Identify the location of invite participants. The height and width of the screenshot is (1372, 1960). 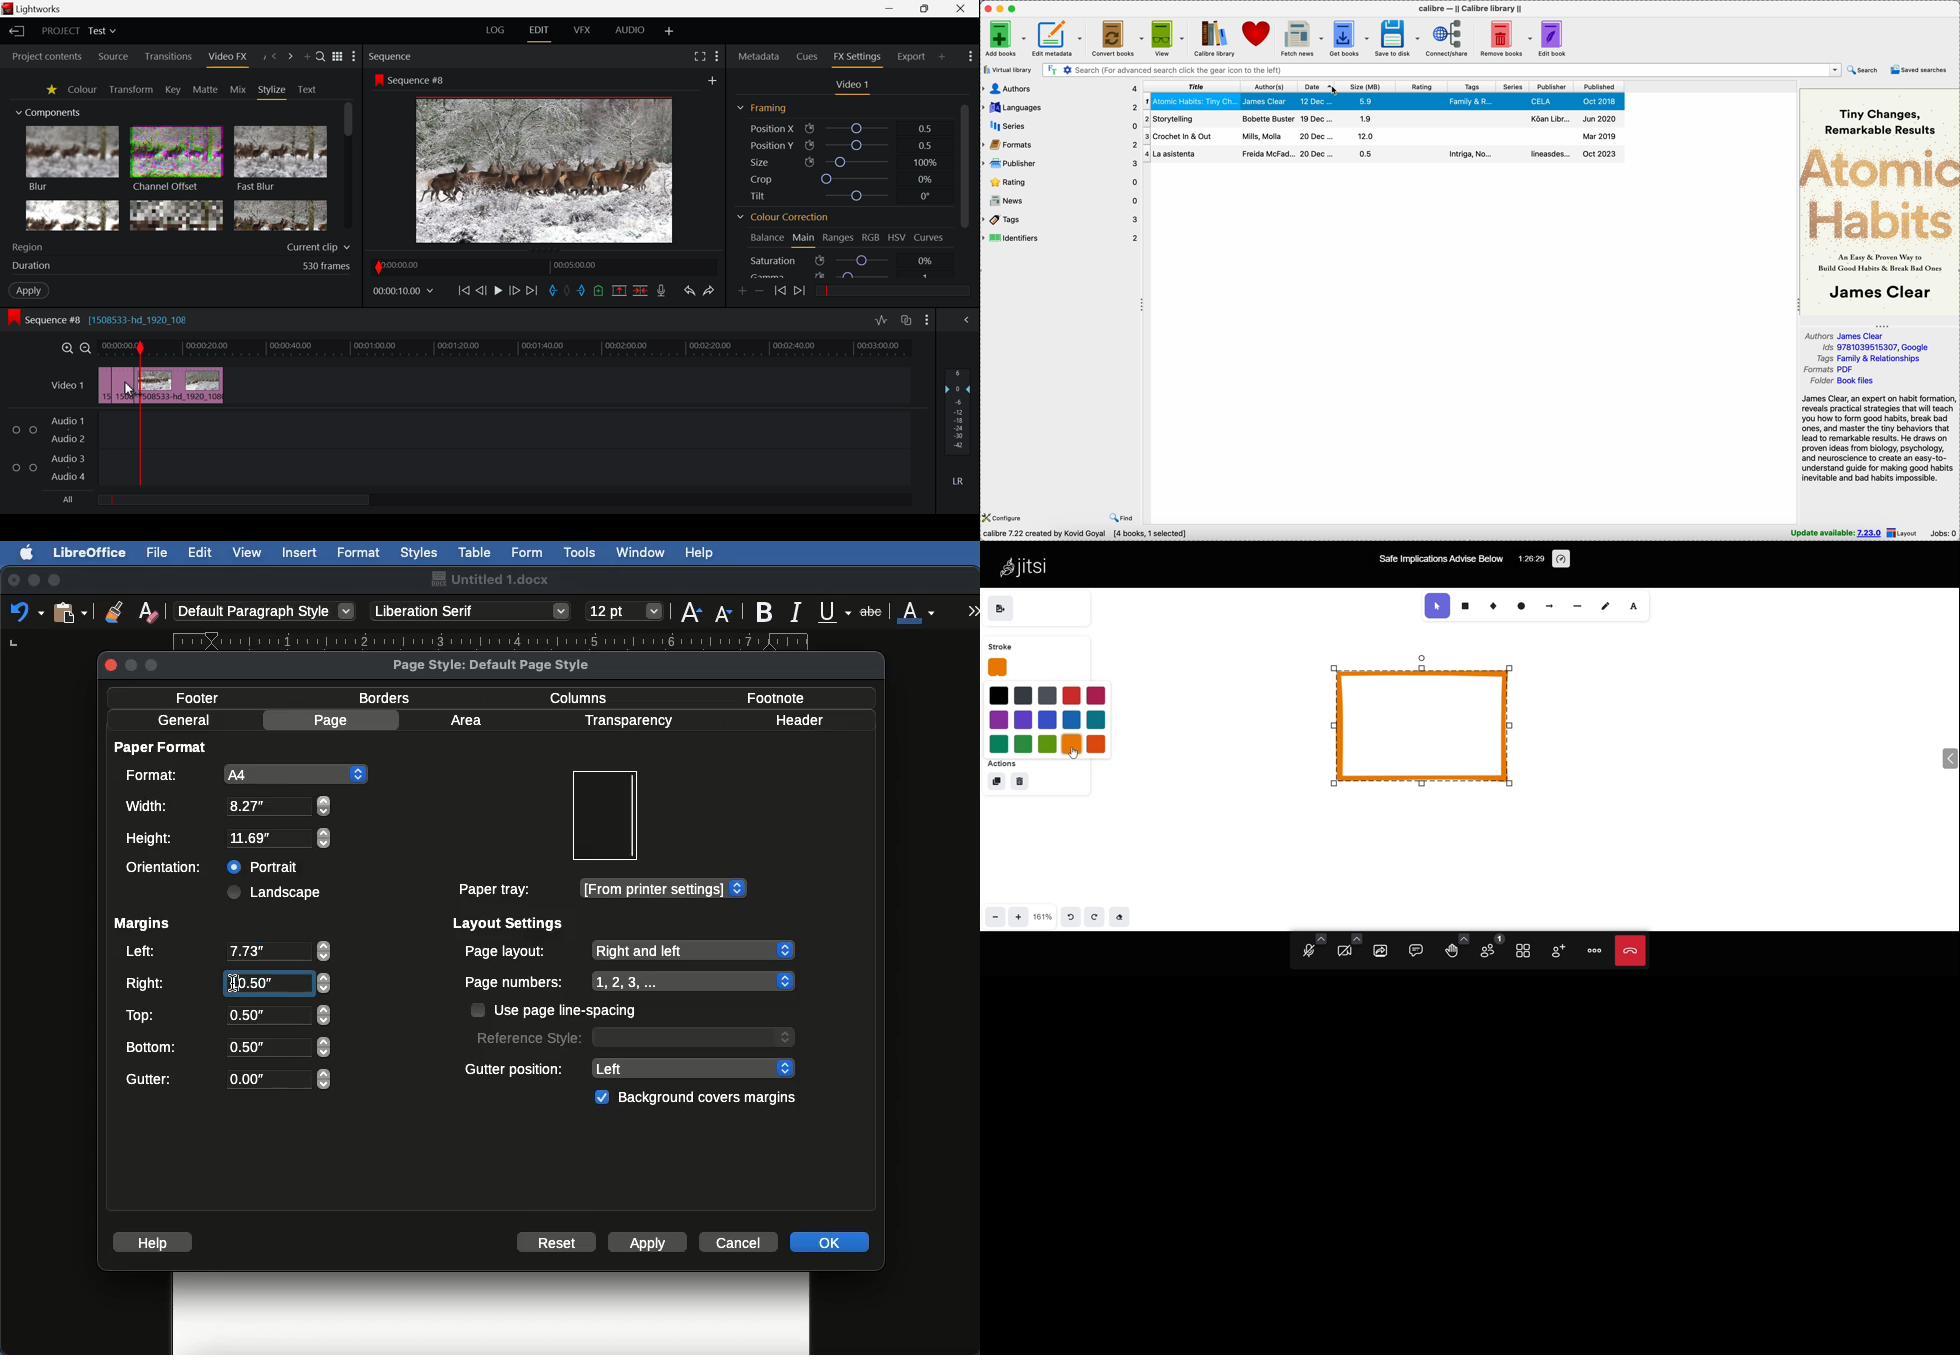
(1558, 953).